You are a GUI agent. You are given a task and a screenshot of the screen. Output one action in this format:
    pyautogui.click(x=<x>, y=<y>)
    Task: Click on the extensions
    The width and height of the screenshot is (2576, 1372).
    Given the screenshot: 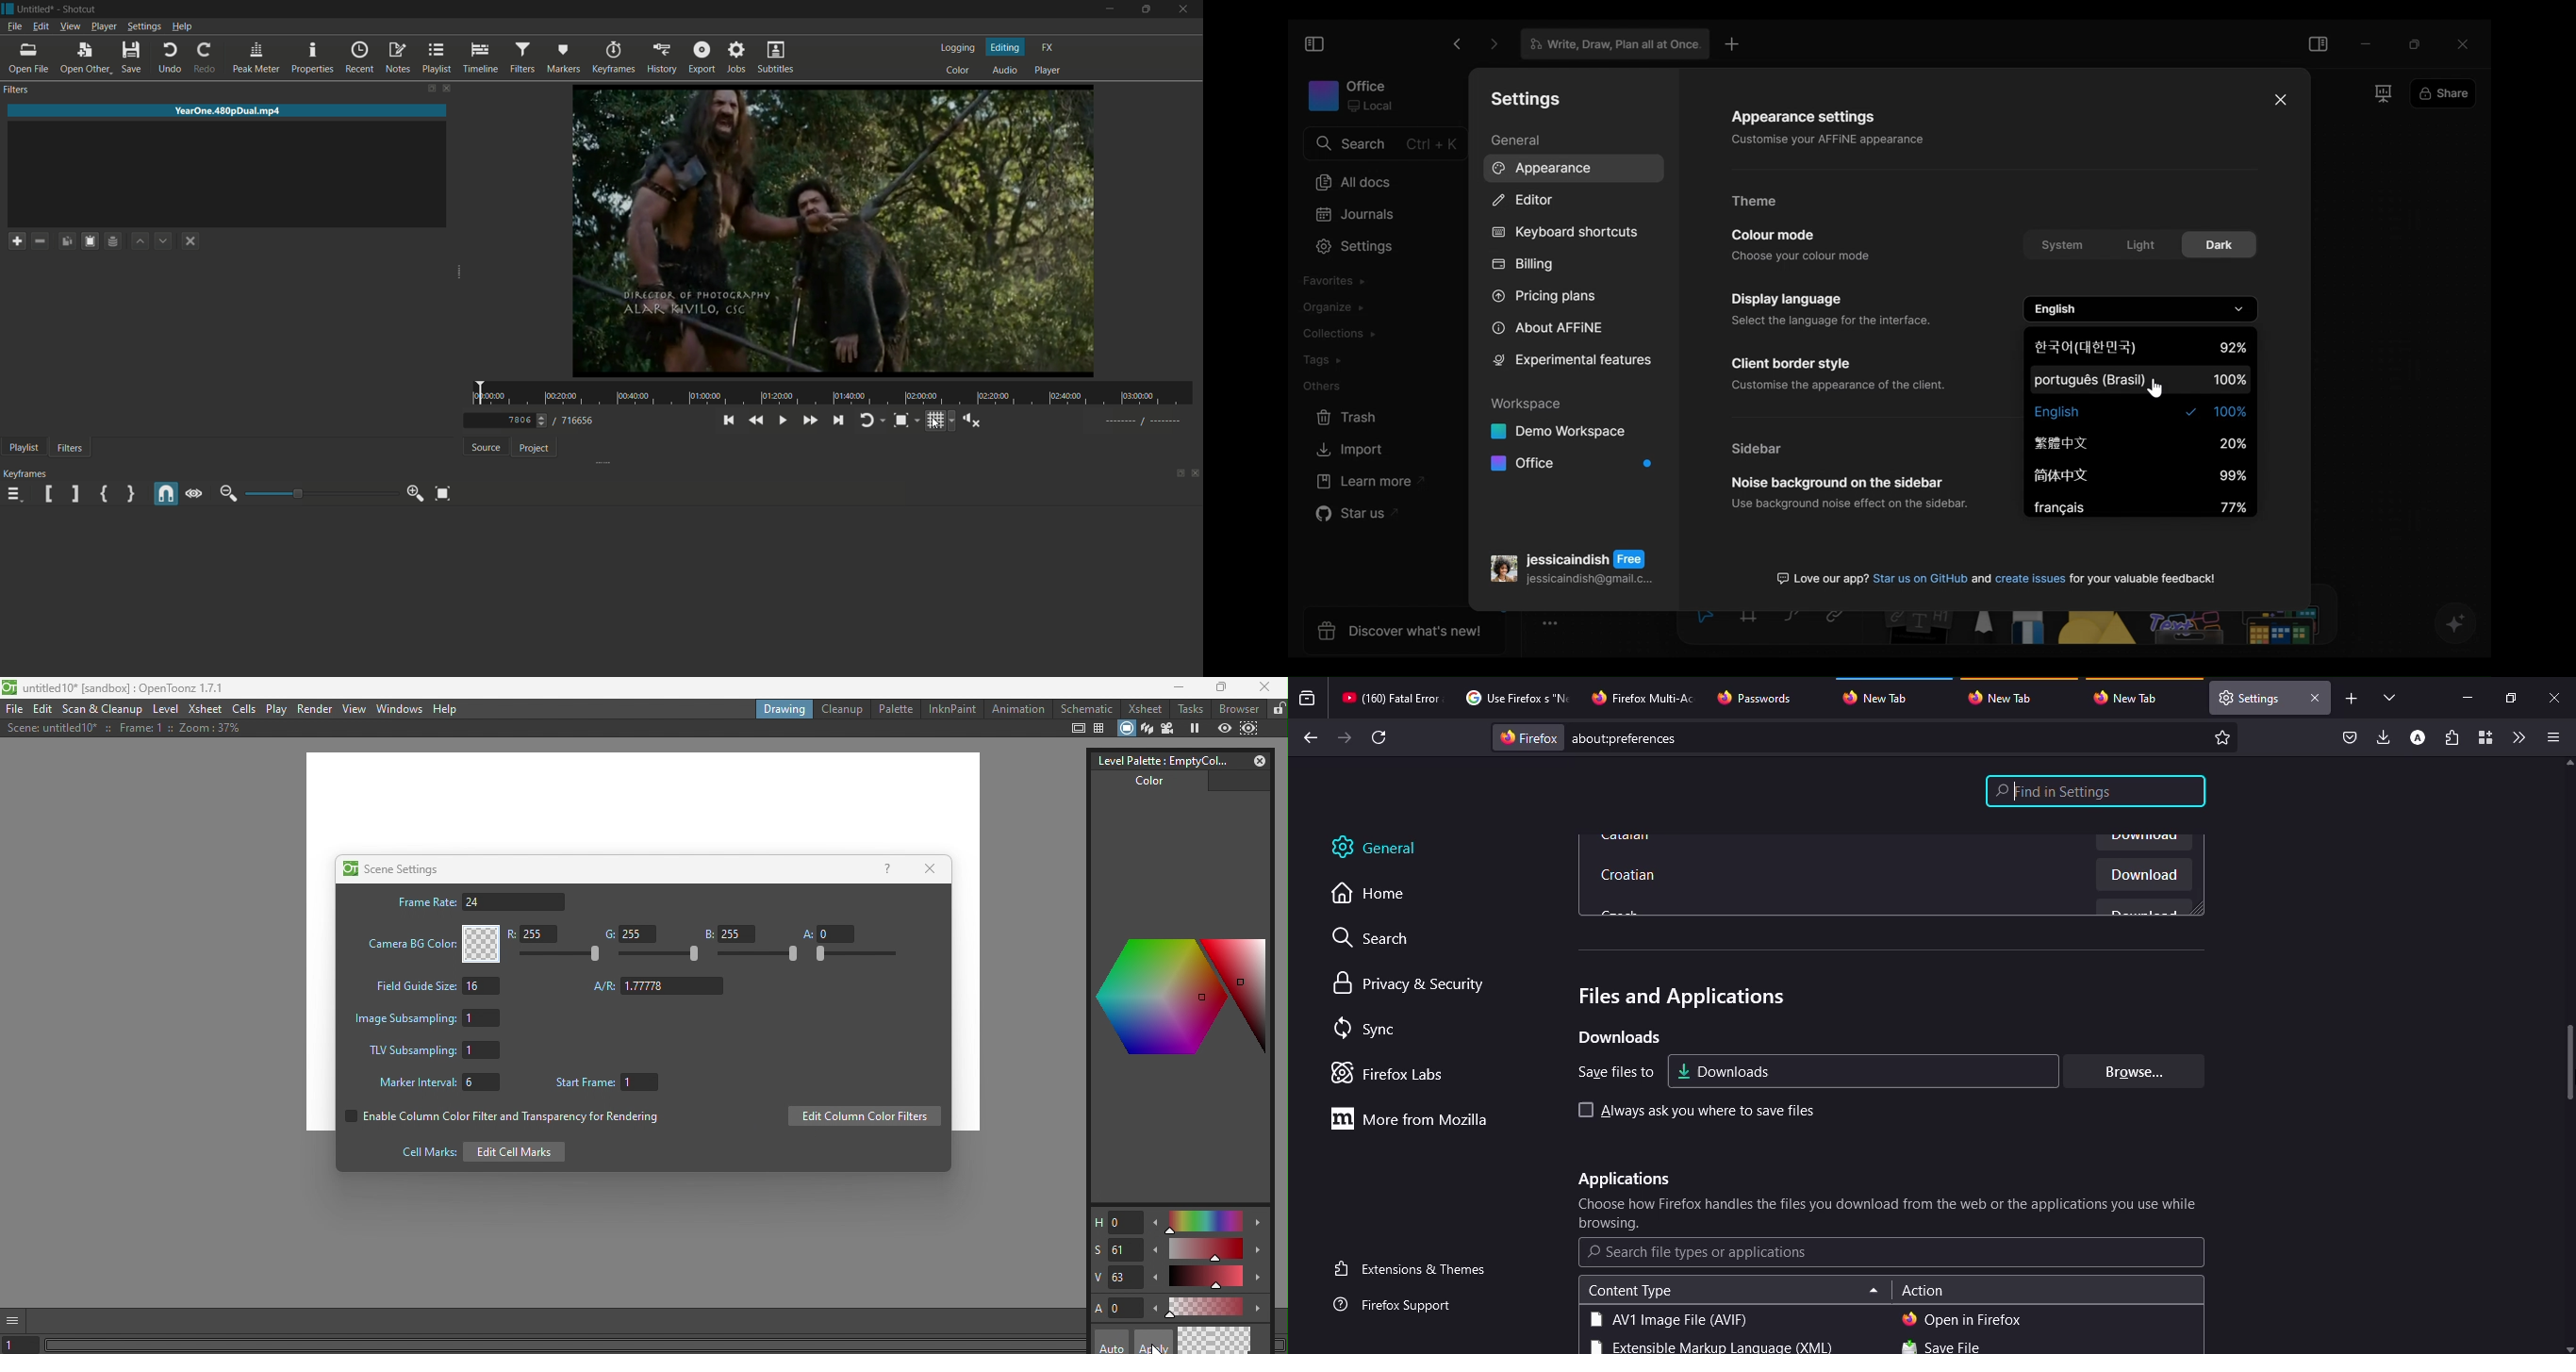 What is the action you would take?
    pyautogui.click(x=2452, y=739)
    